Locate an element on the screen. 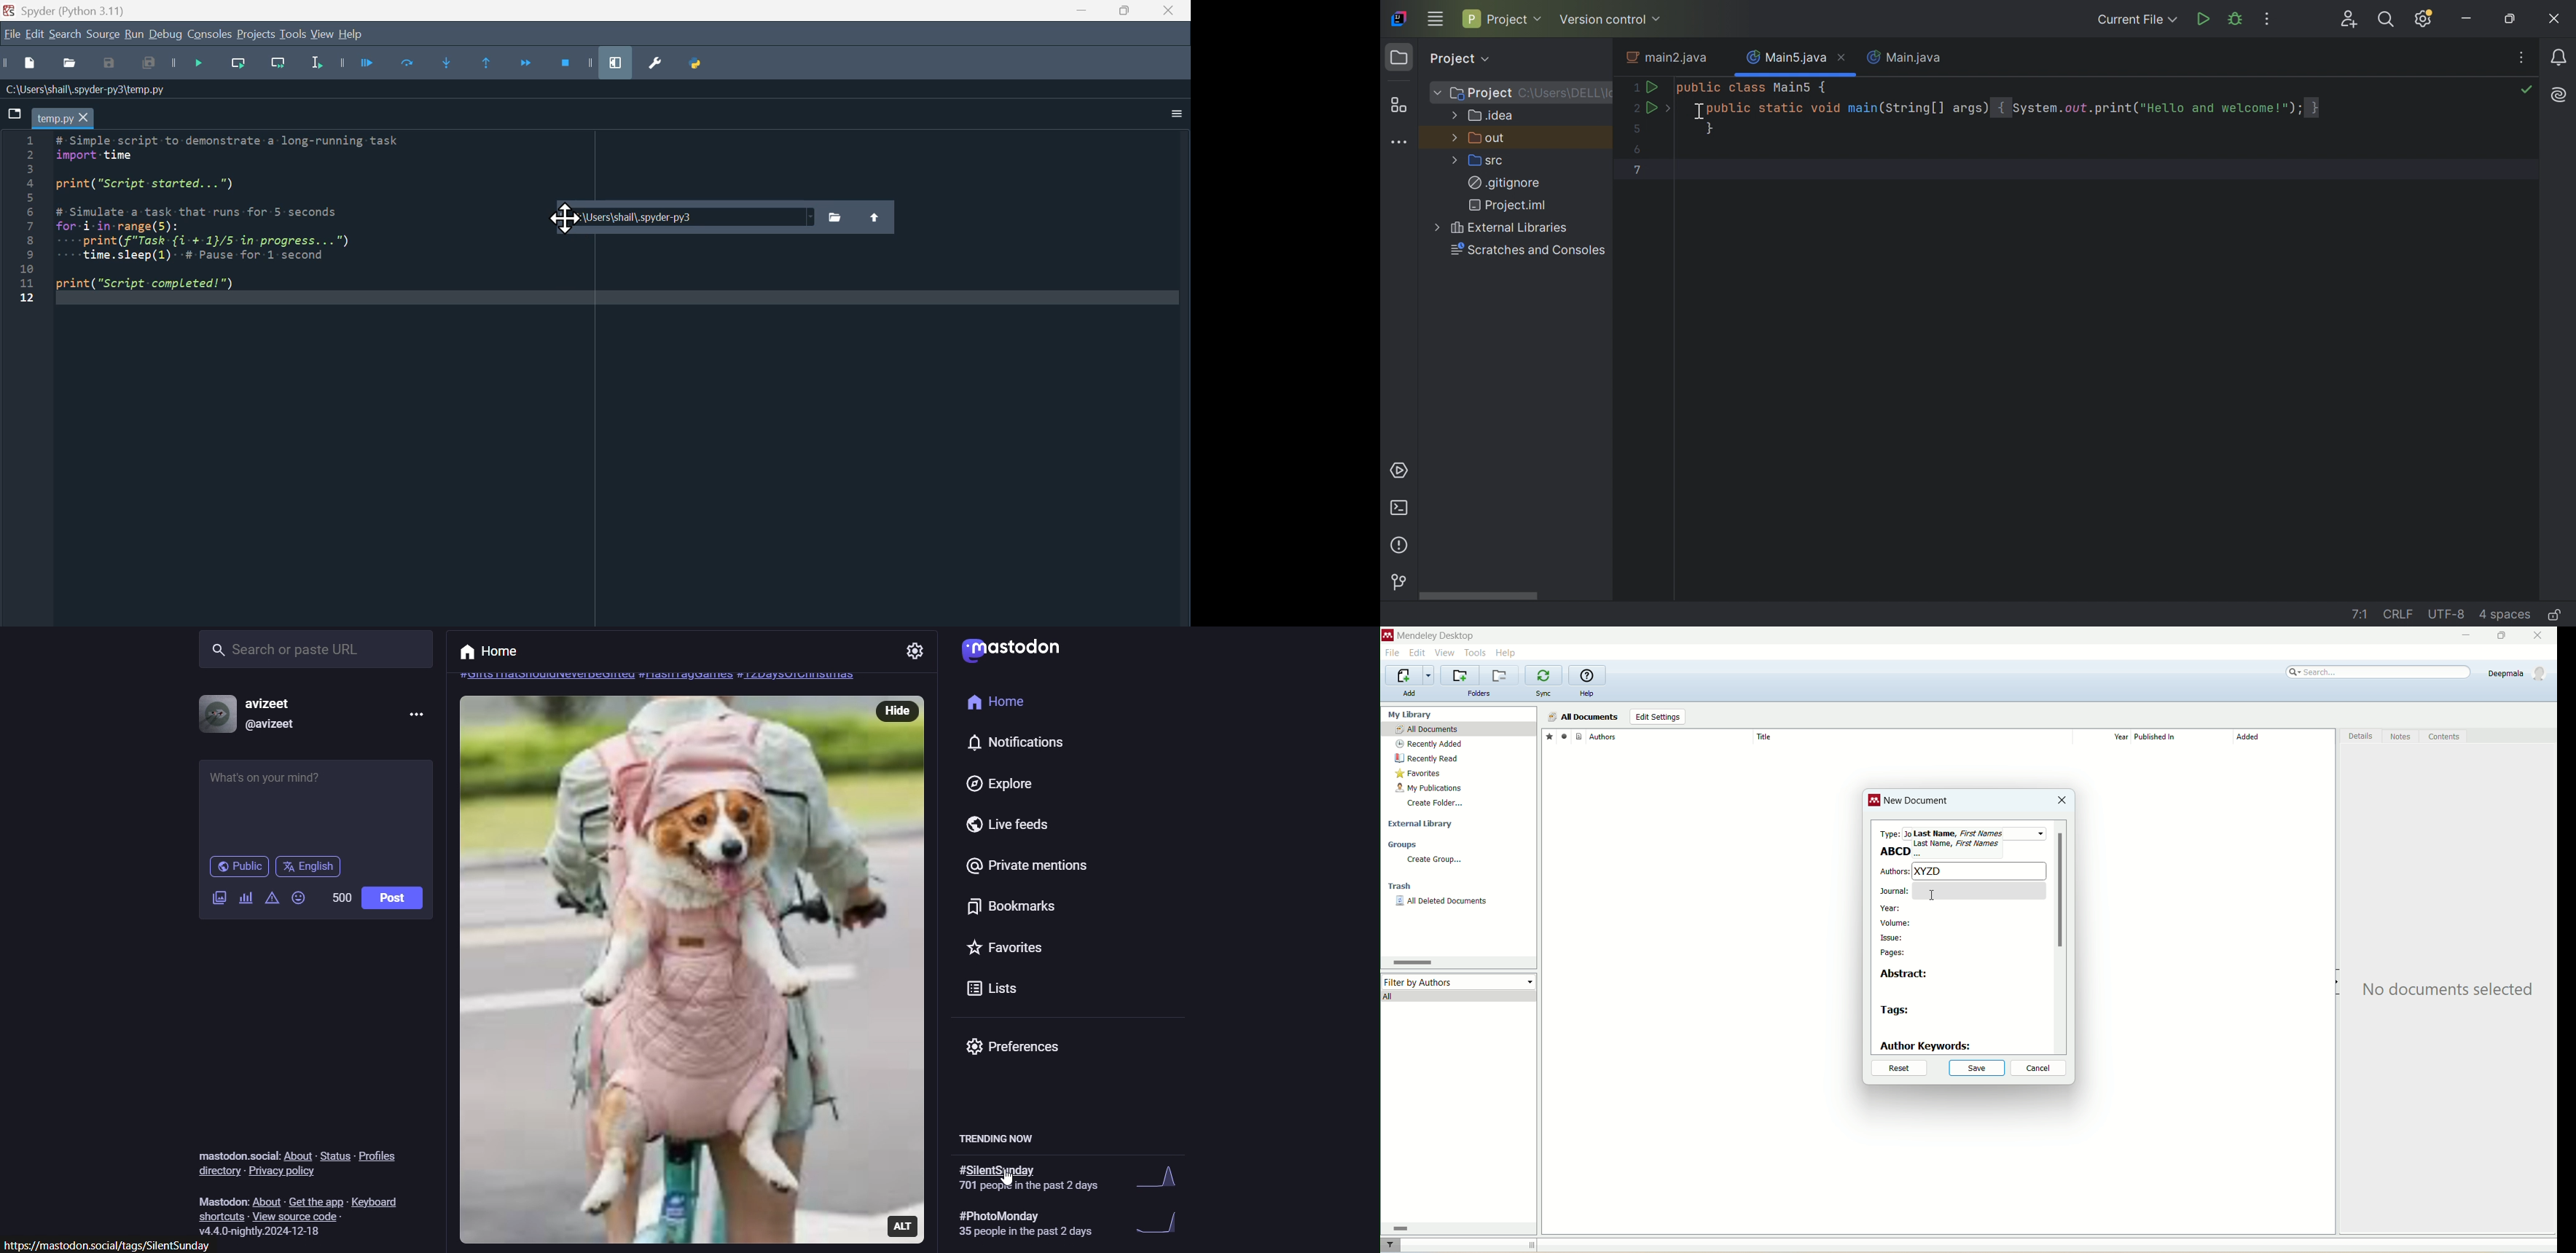   is located at coordinates (150, 67).